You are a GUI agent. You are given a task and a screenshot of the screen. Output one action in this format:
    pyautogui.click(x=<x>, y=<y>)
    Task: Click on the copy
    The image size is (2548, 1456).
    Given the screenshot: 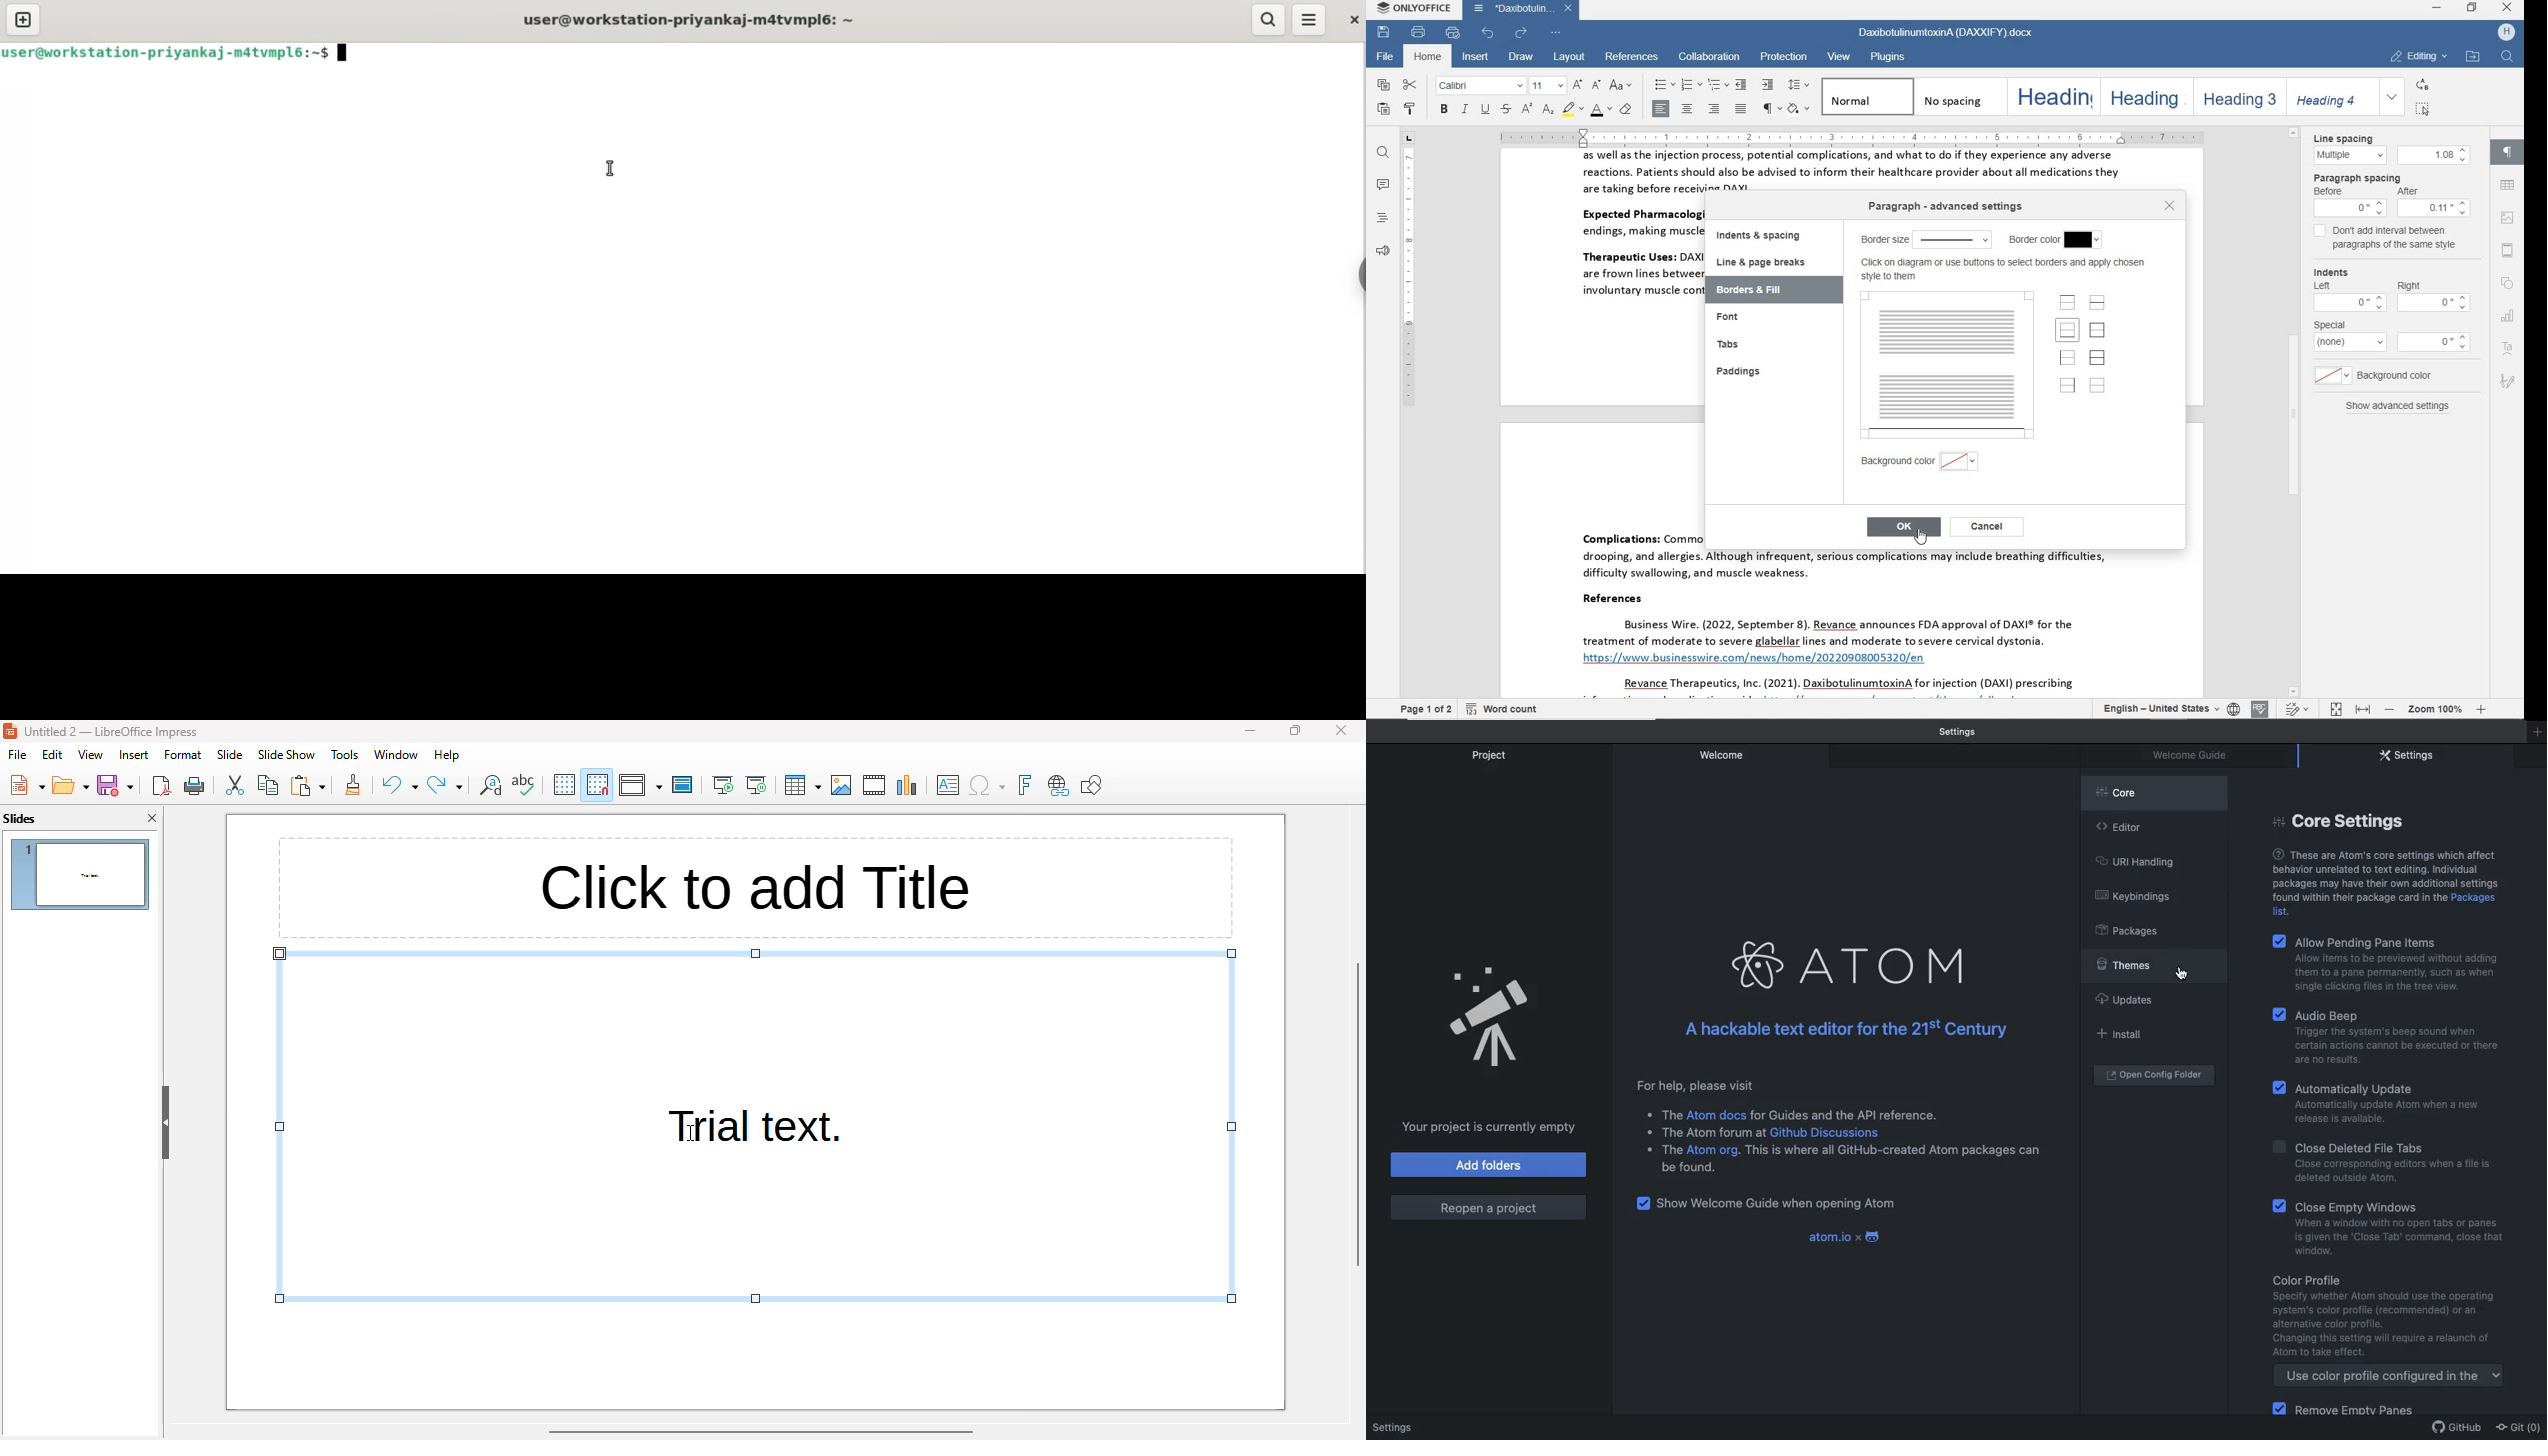 What is the action you would take?
    pyautogui.click(x=1384, y=86)
    